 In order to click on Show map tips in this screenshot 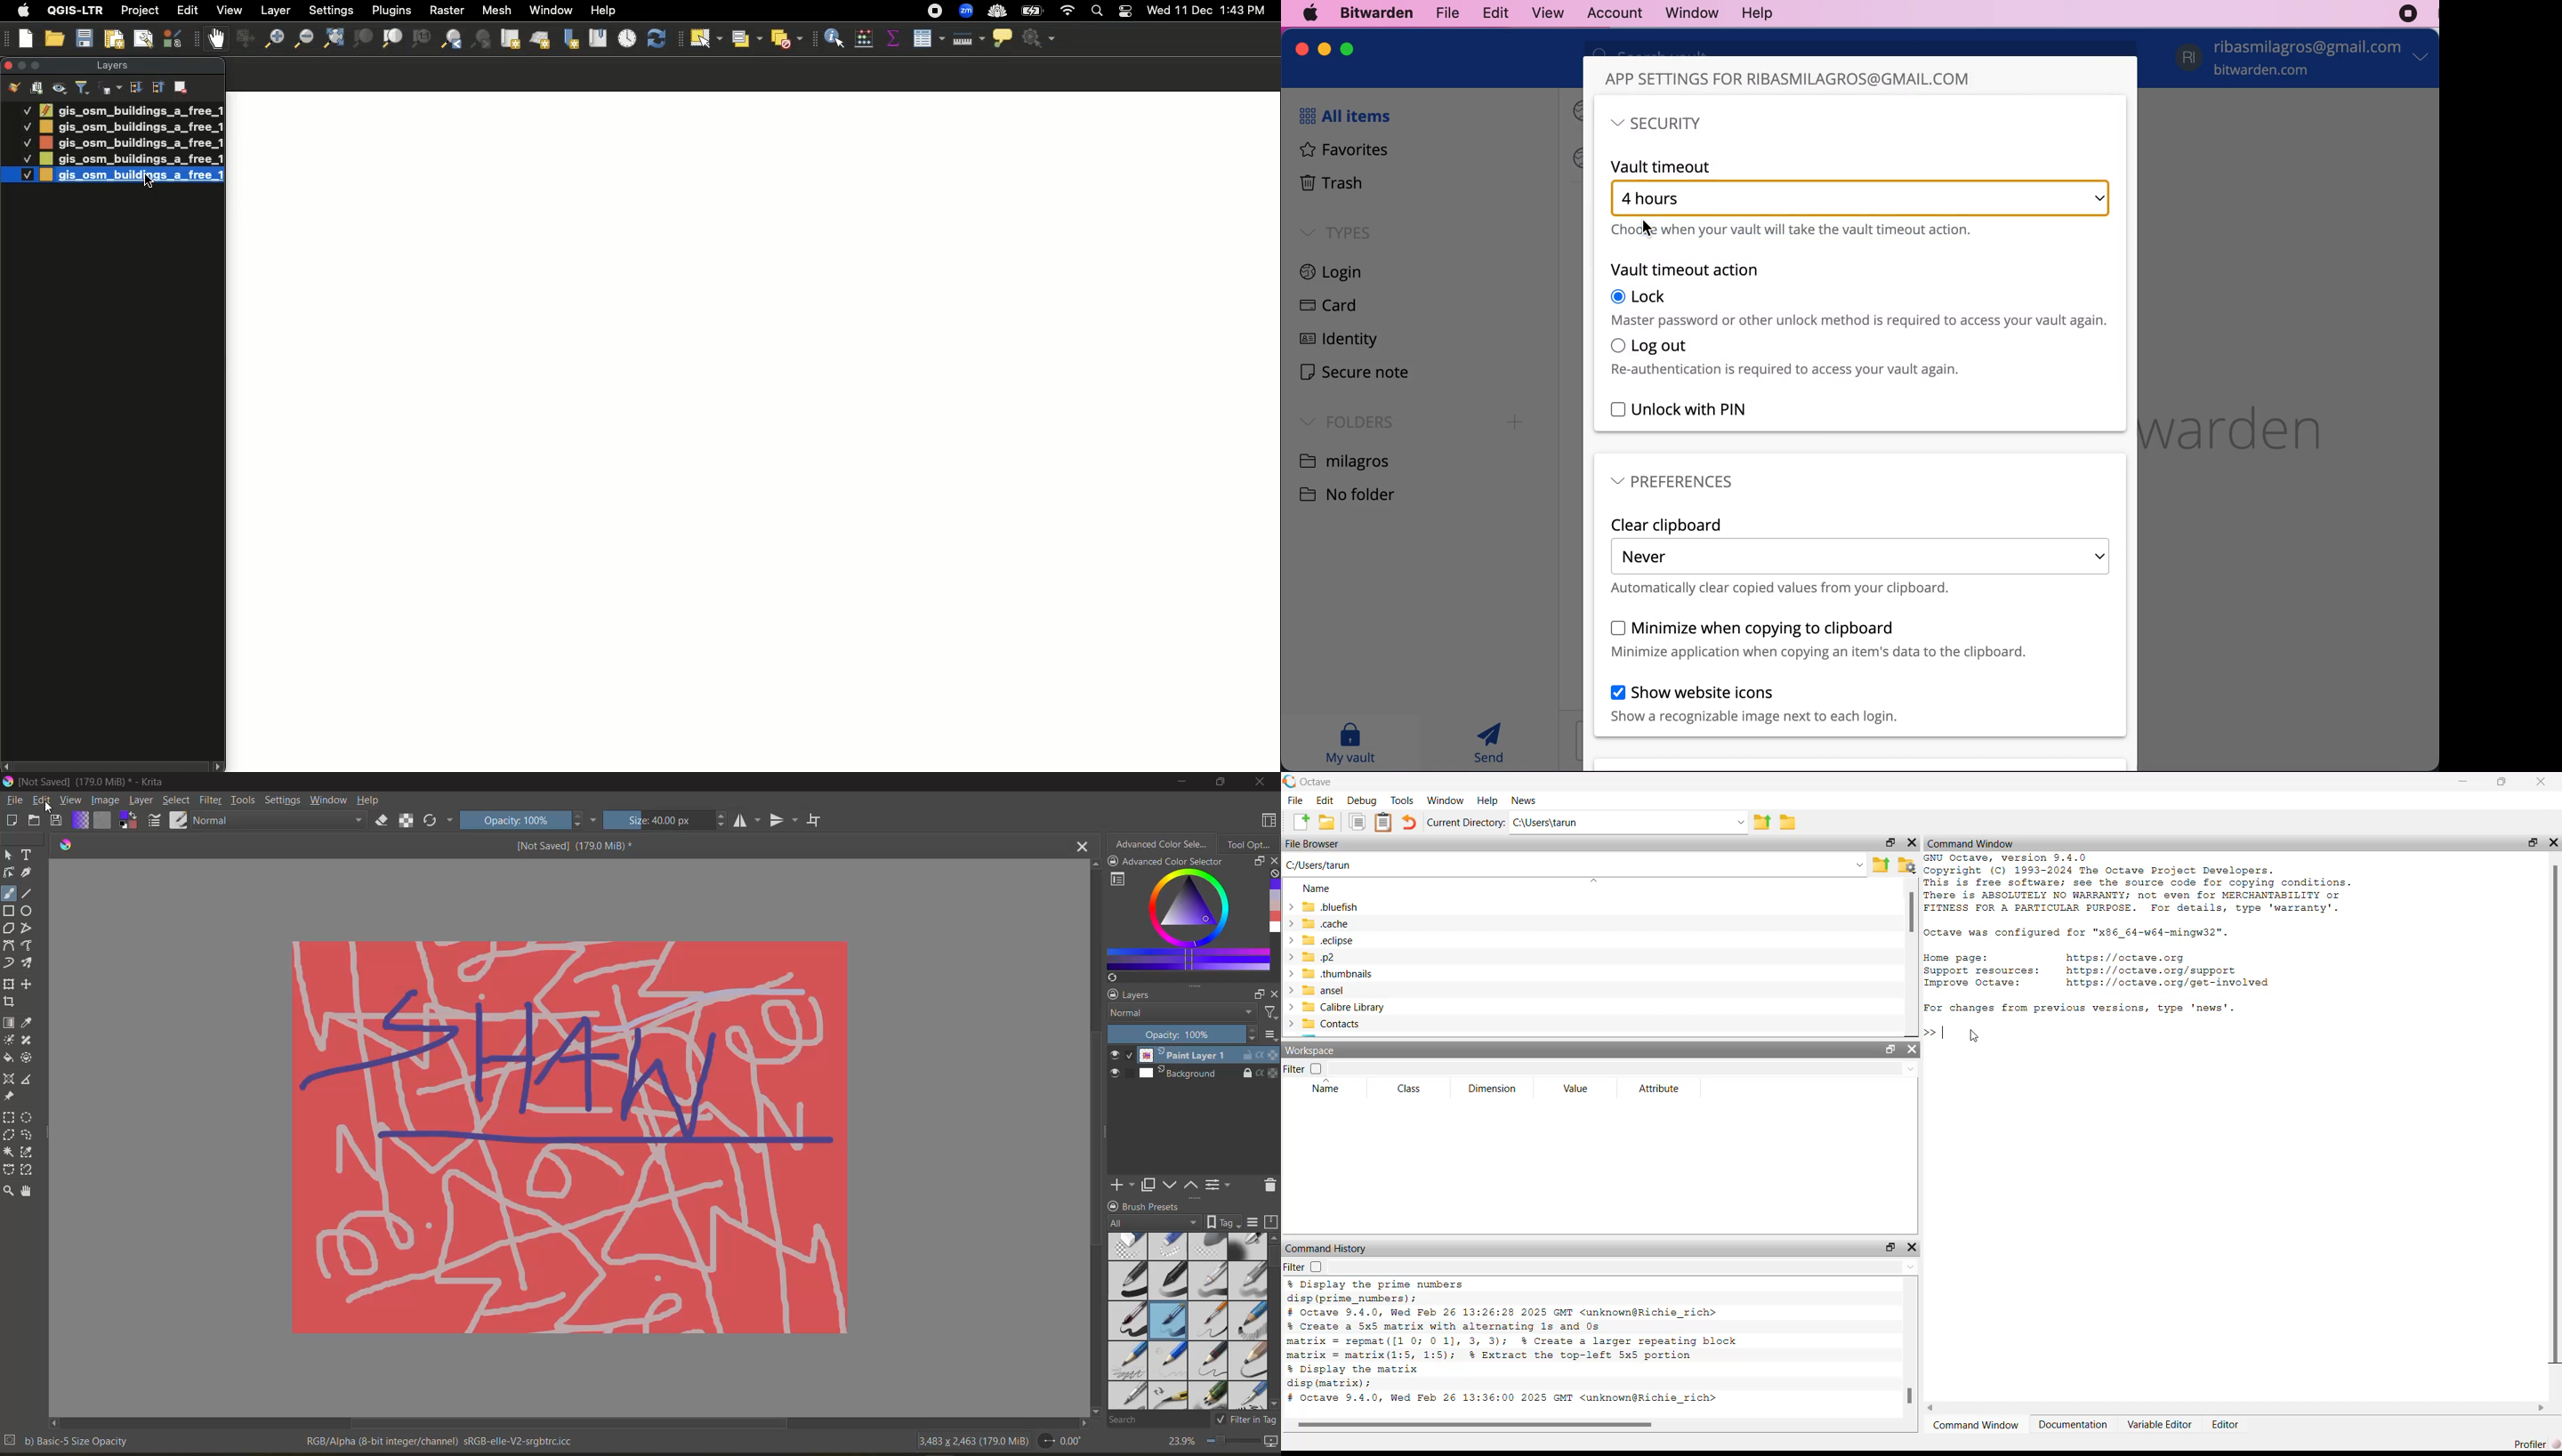, I will do `click(1002, 37)`.